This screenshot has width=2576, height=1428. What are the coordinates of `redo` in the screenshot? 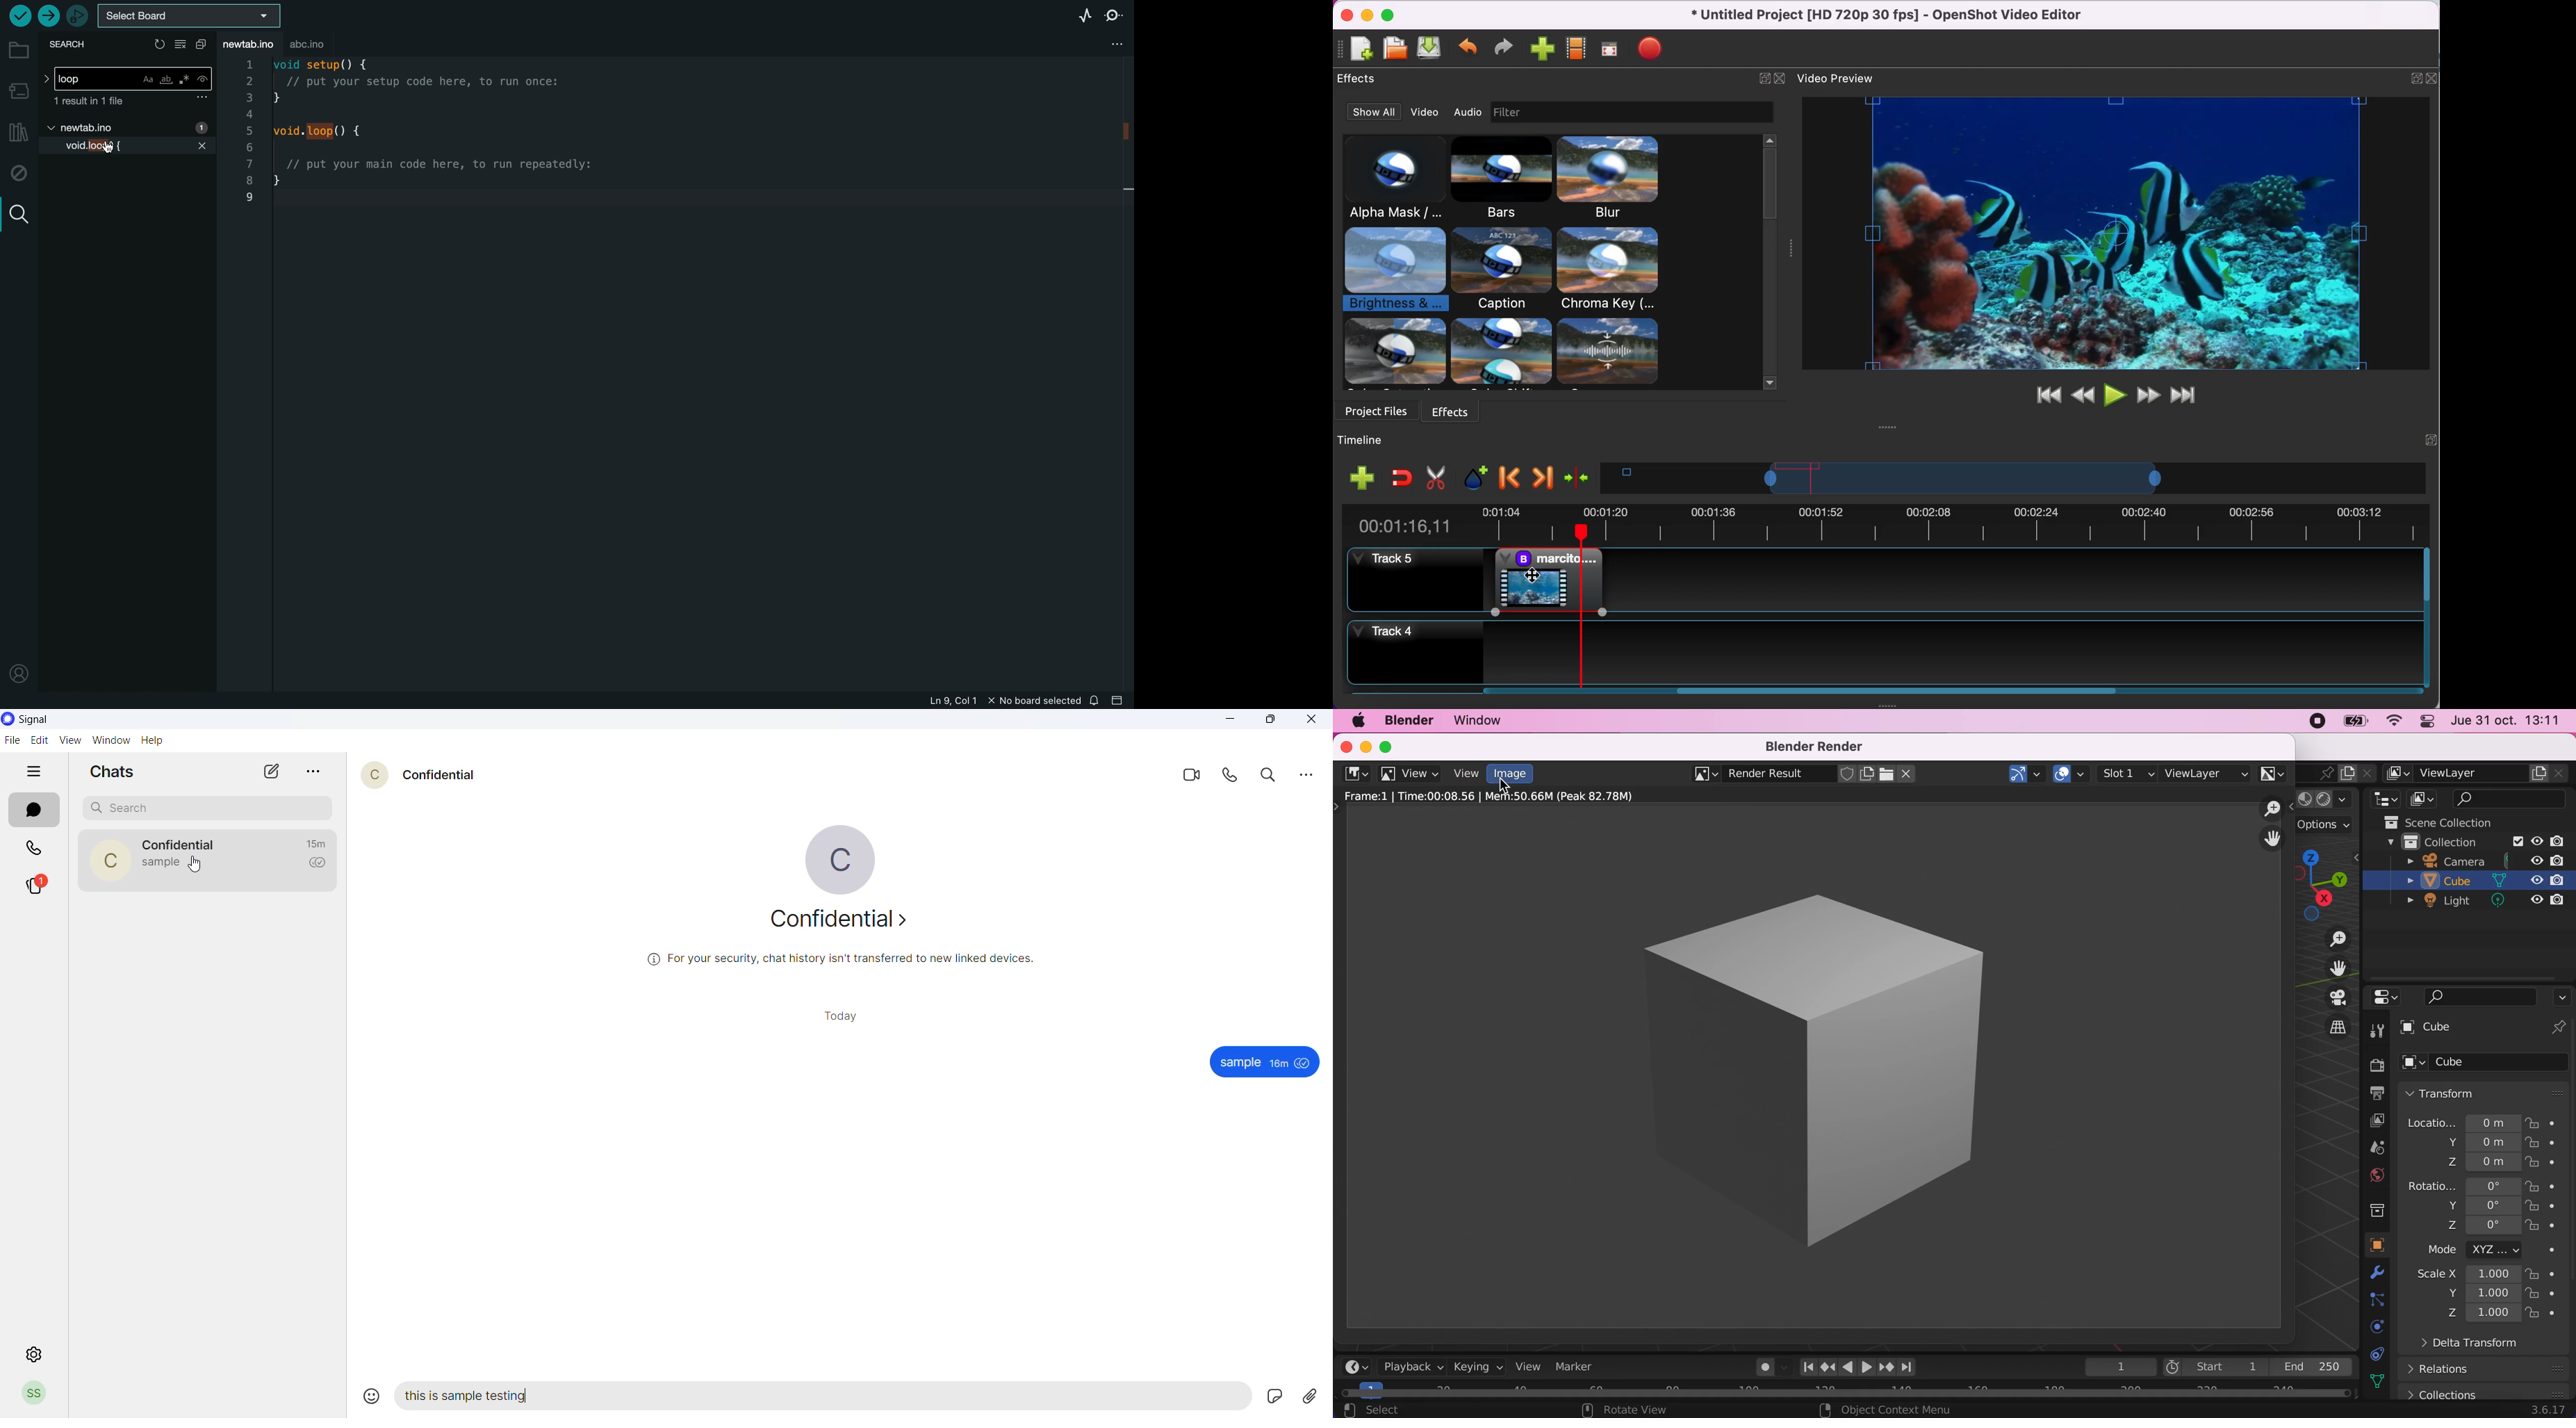 It's located at (1501, 48).